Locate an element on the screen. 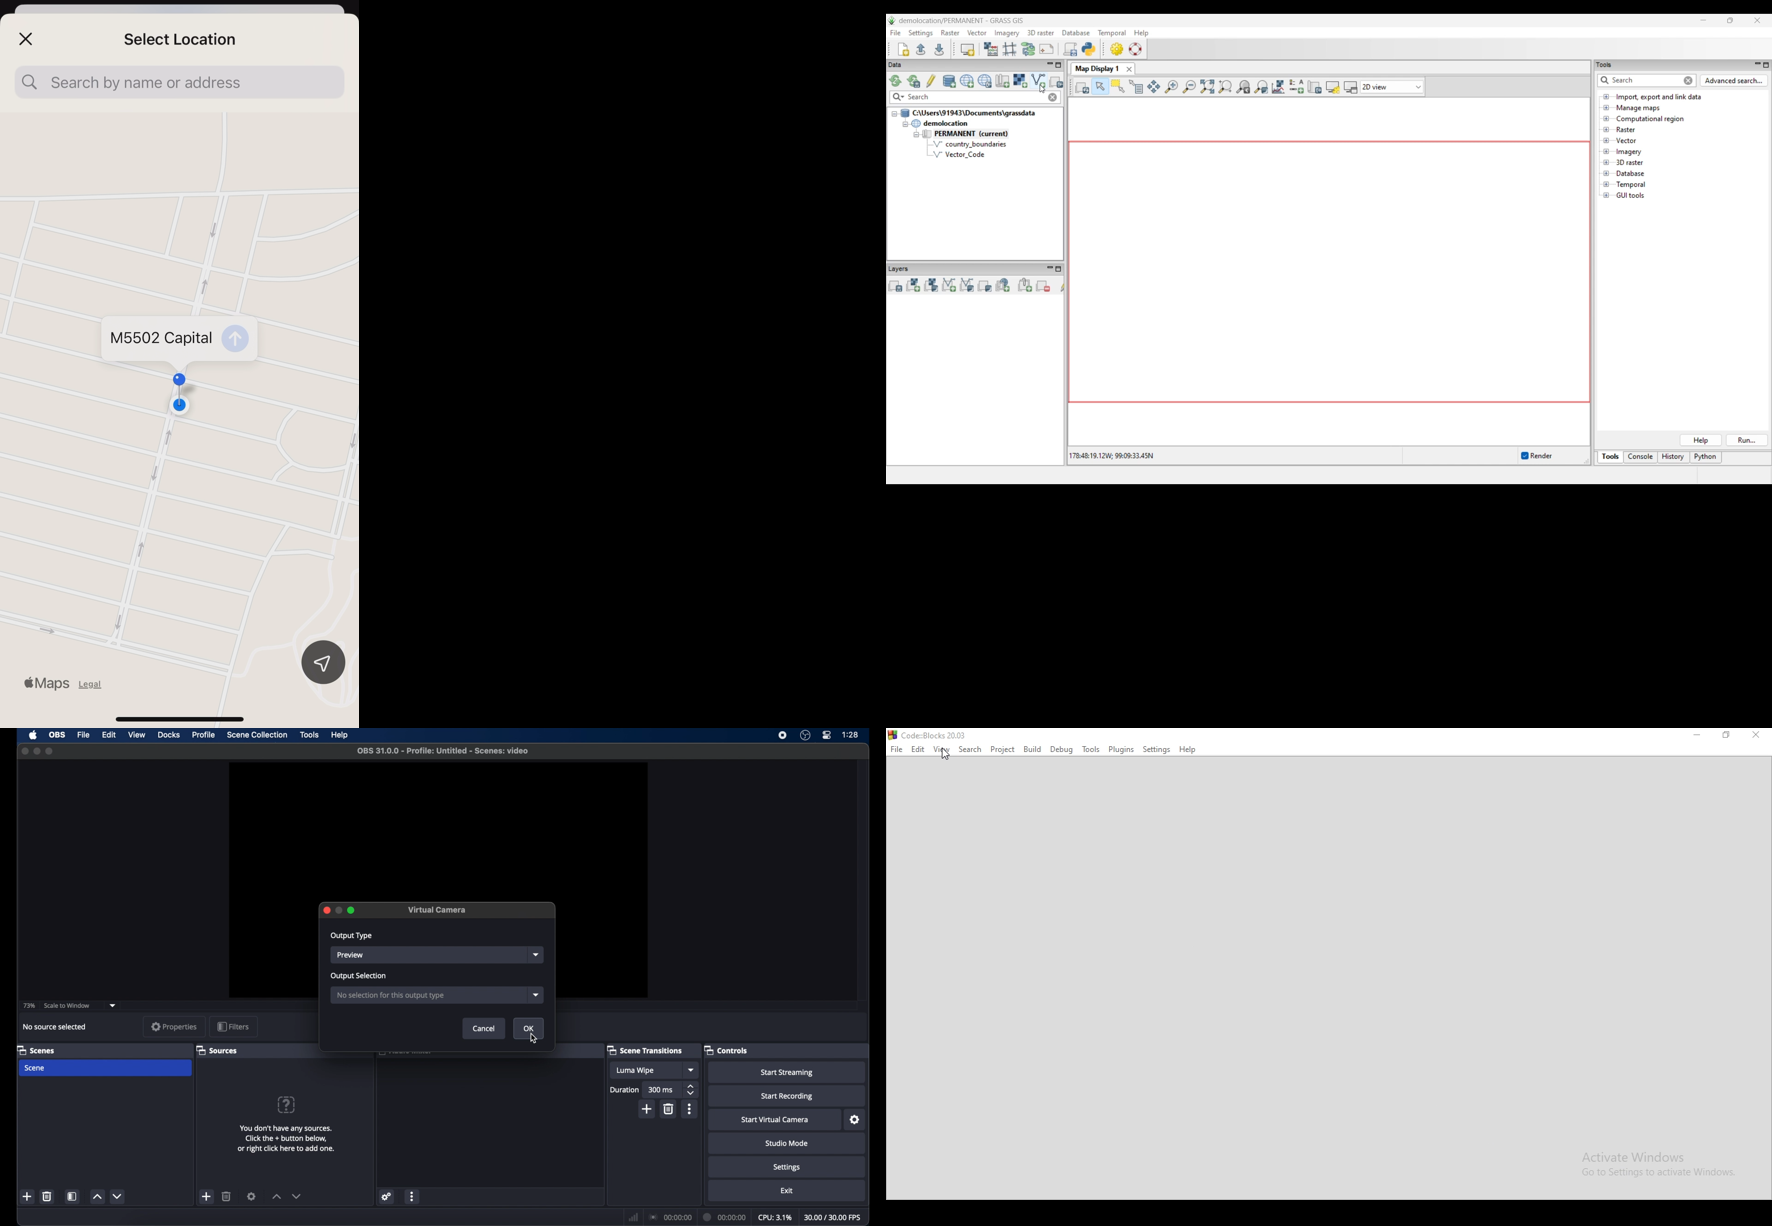 The width and height of the screenshot is (1792, 1232). sources is located at coordinates (219, 1051).